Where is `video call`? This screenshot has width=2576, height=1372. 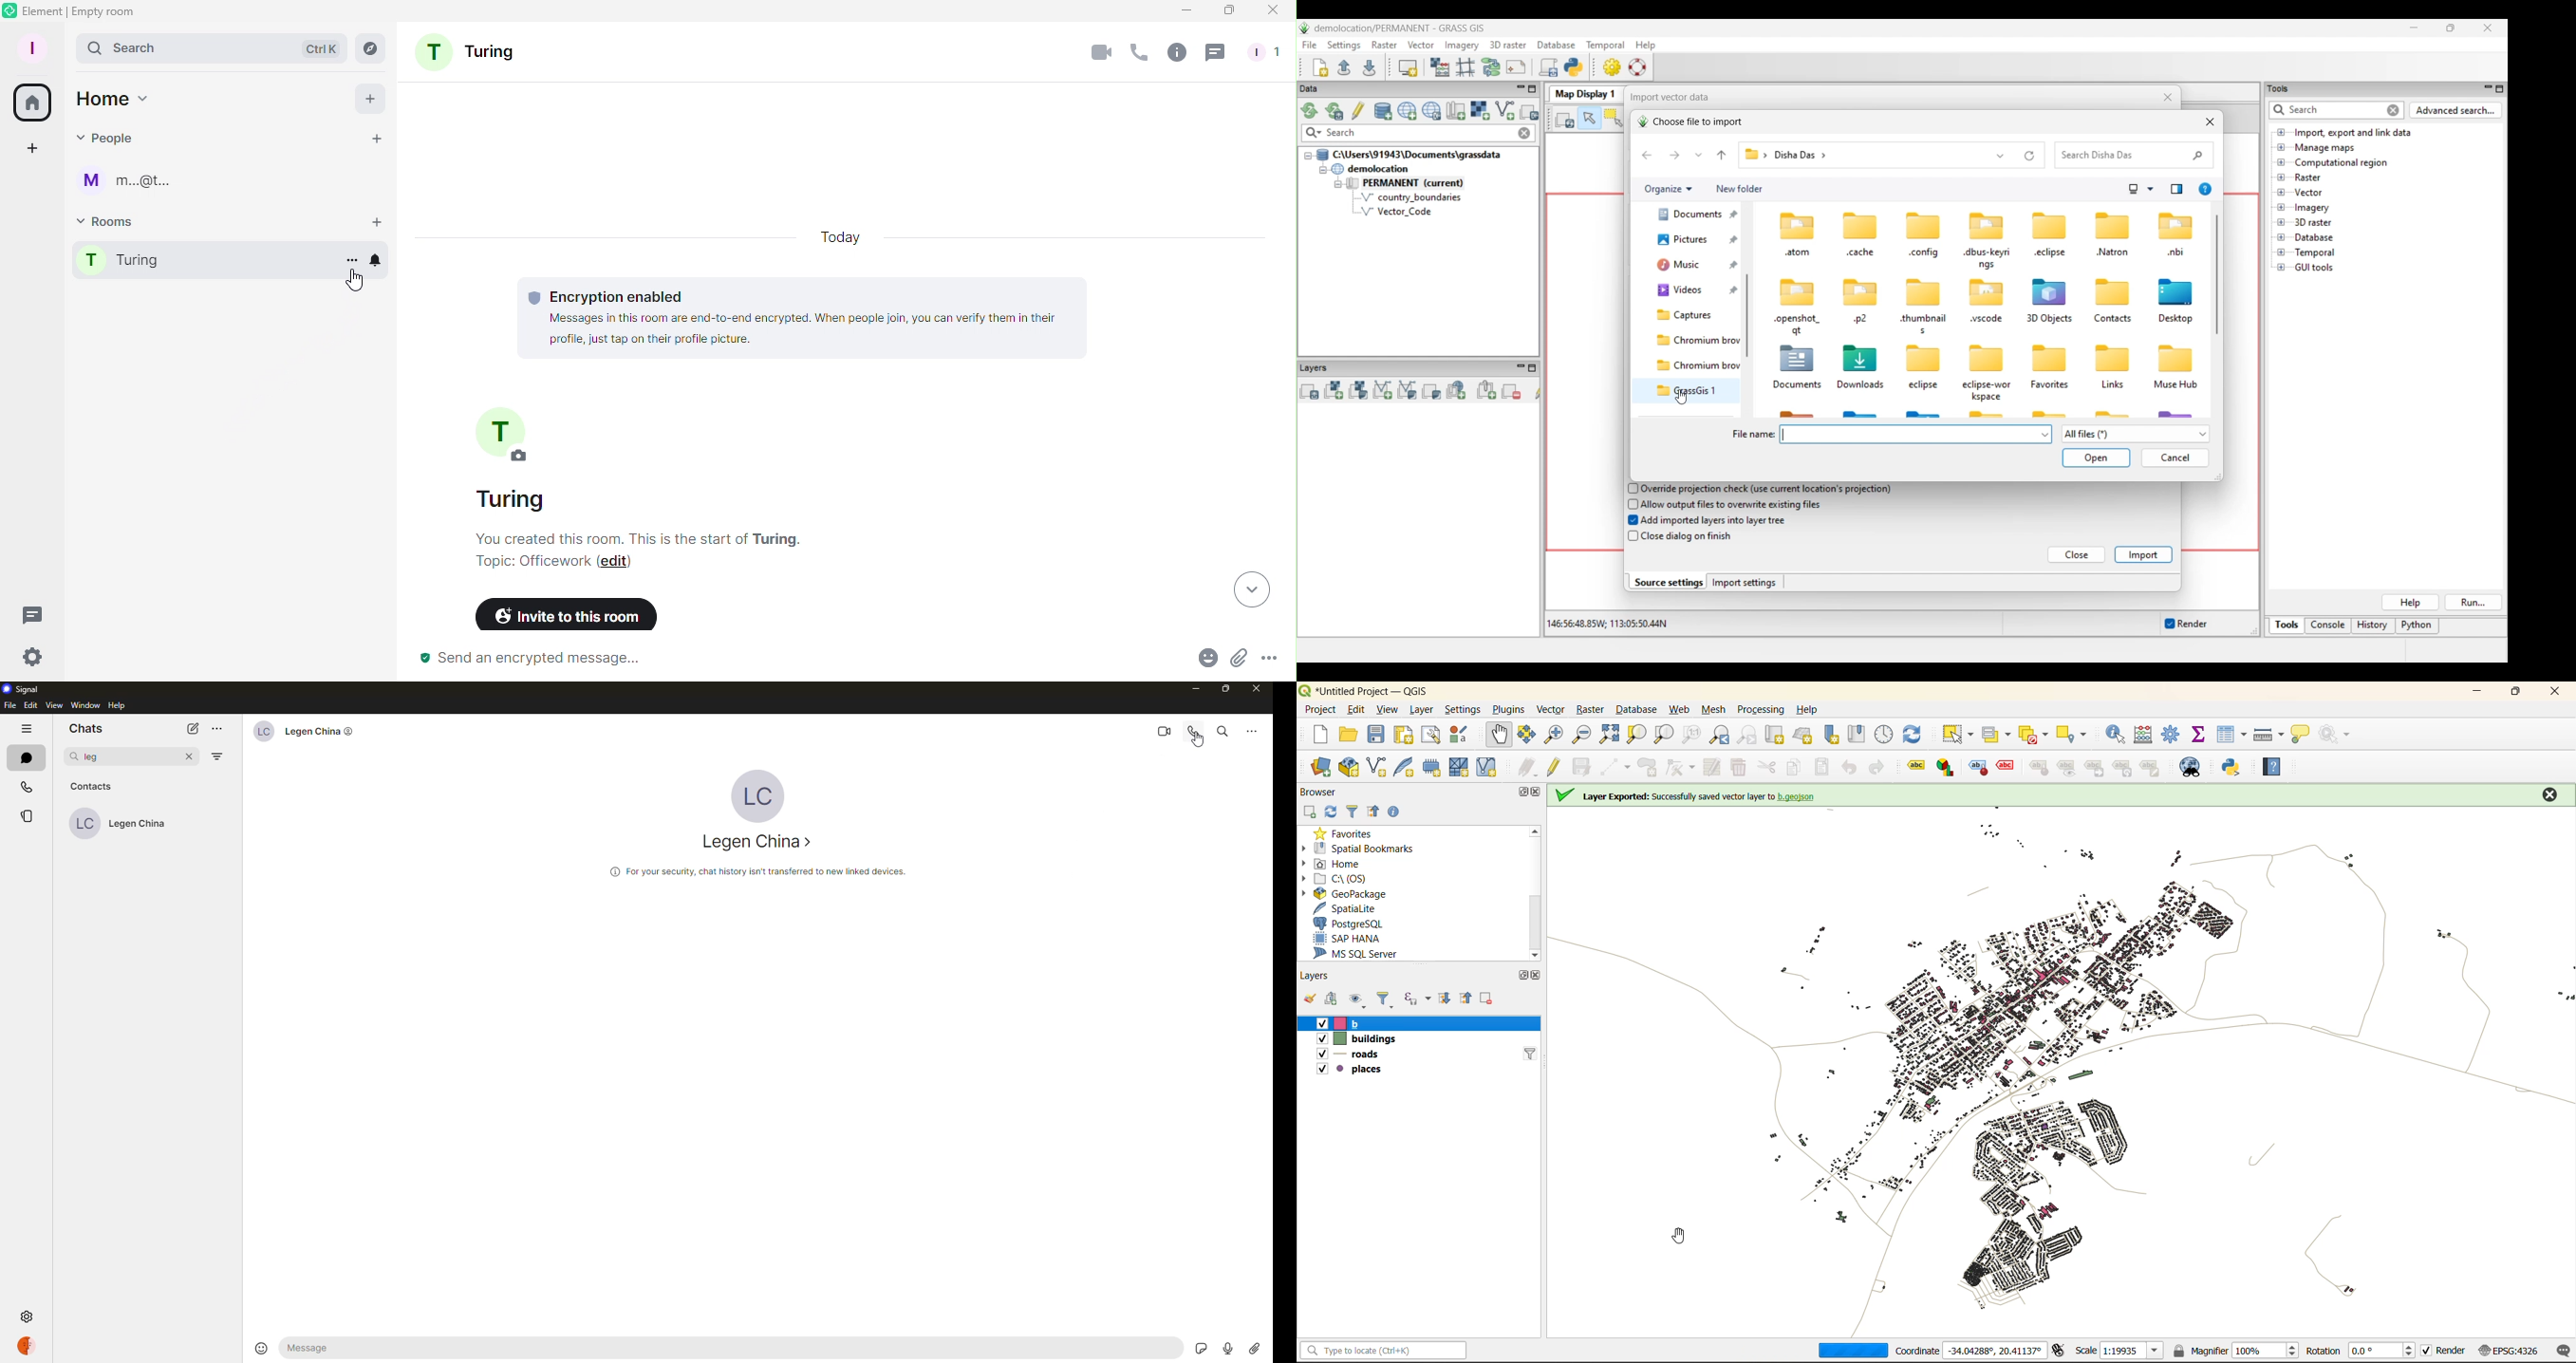 video call is located at coordinates (1162, 731).